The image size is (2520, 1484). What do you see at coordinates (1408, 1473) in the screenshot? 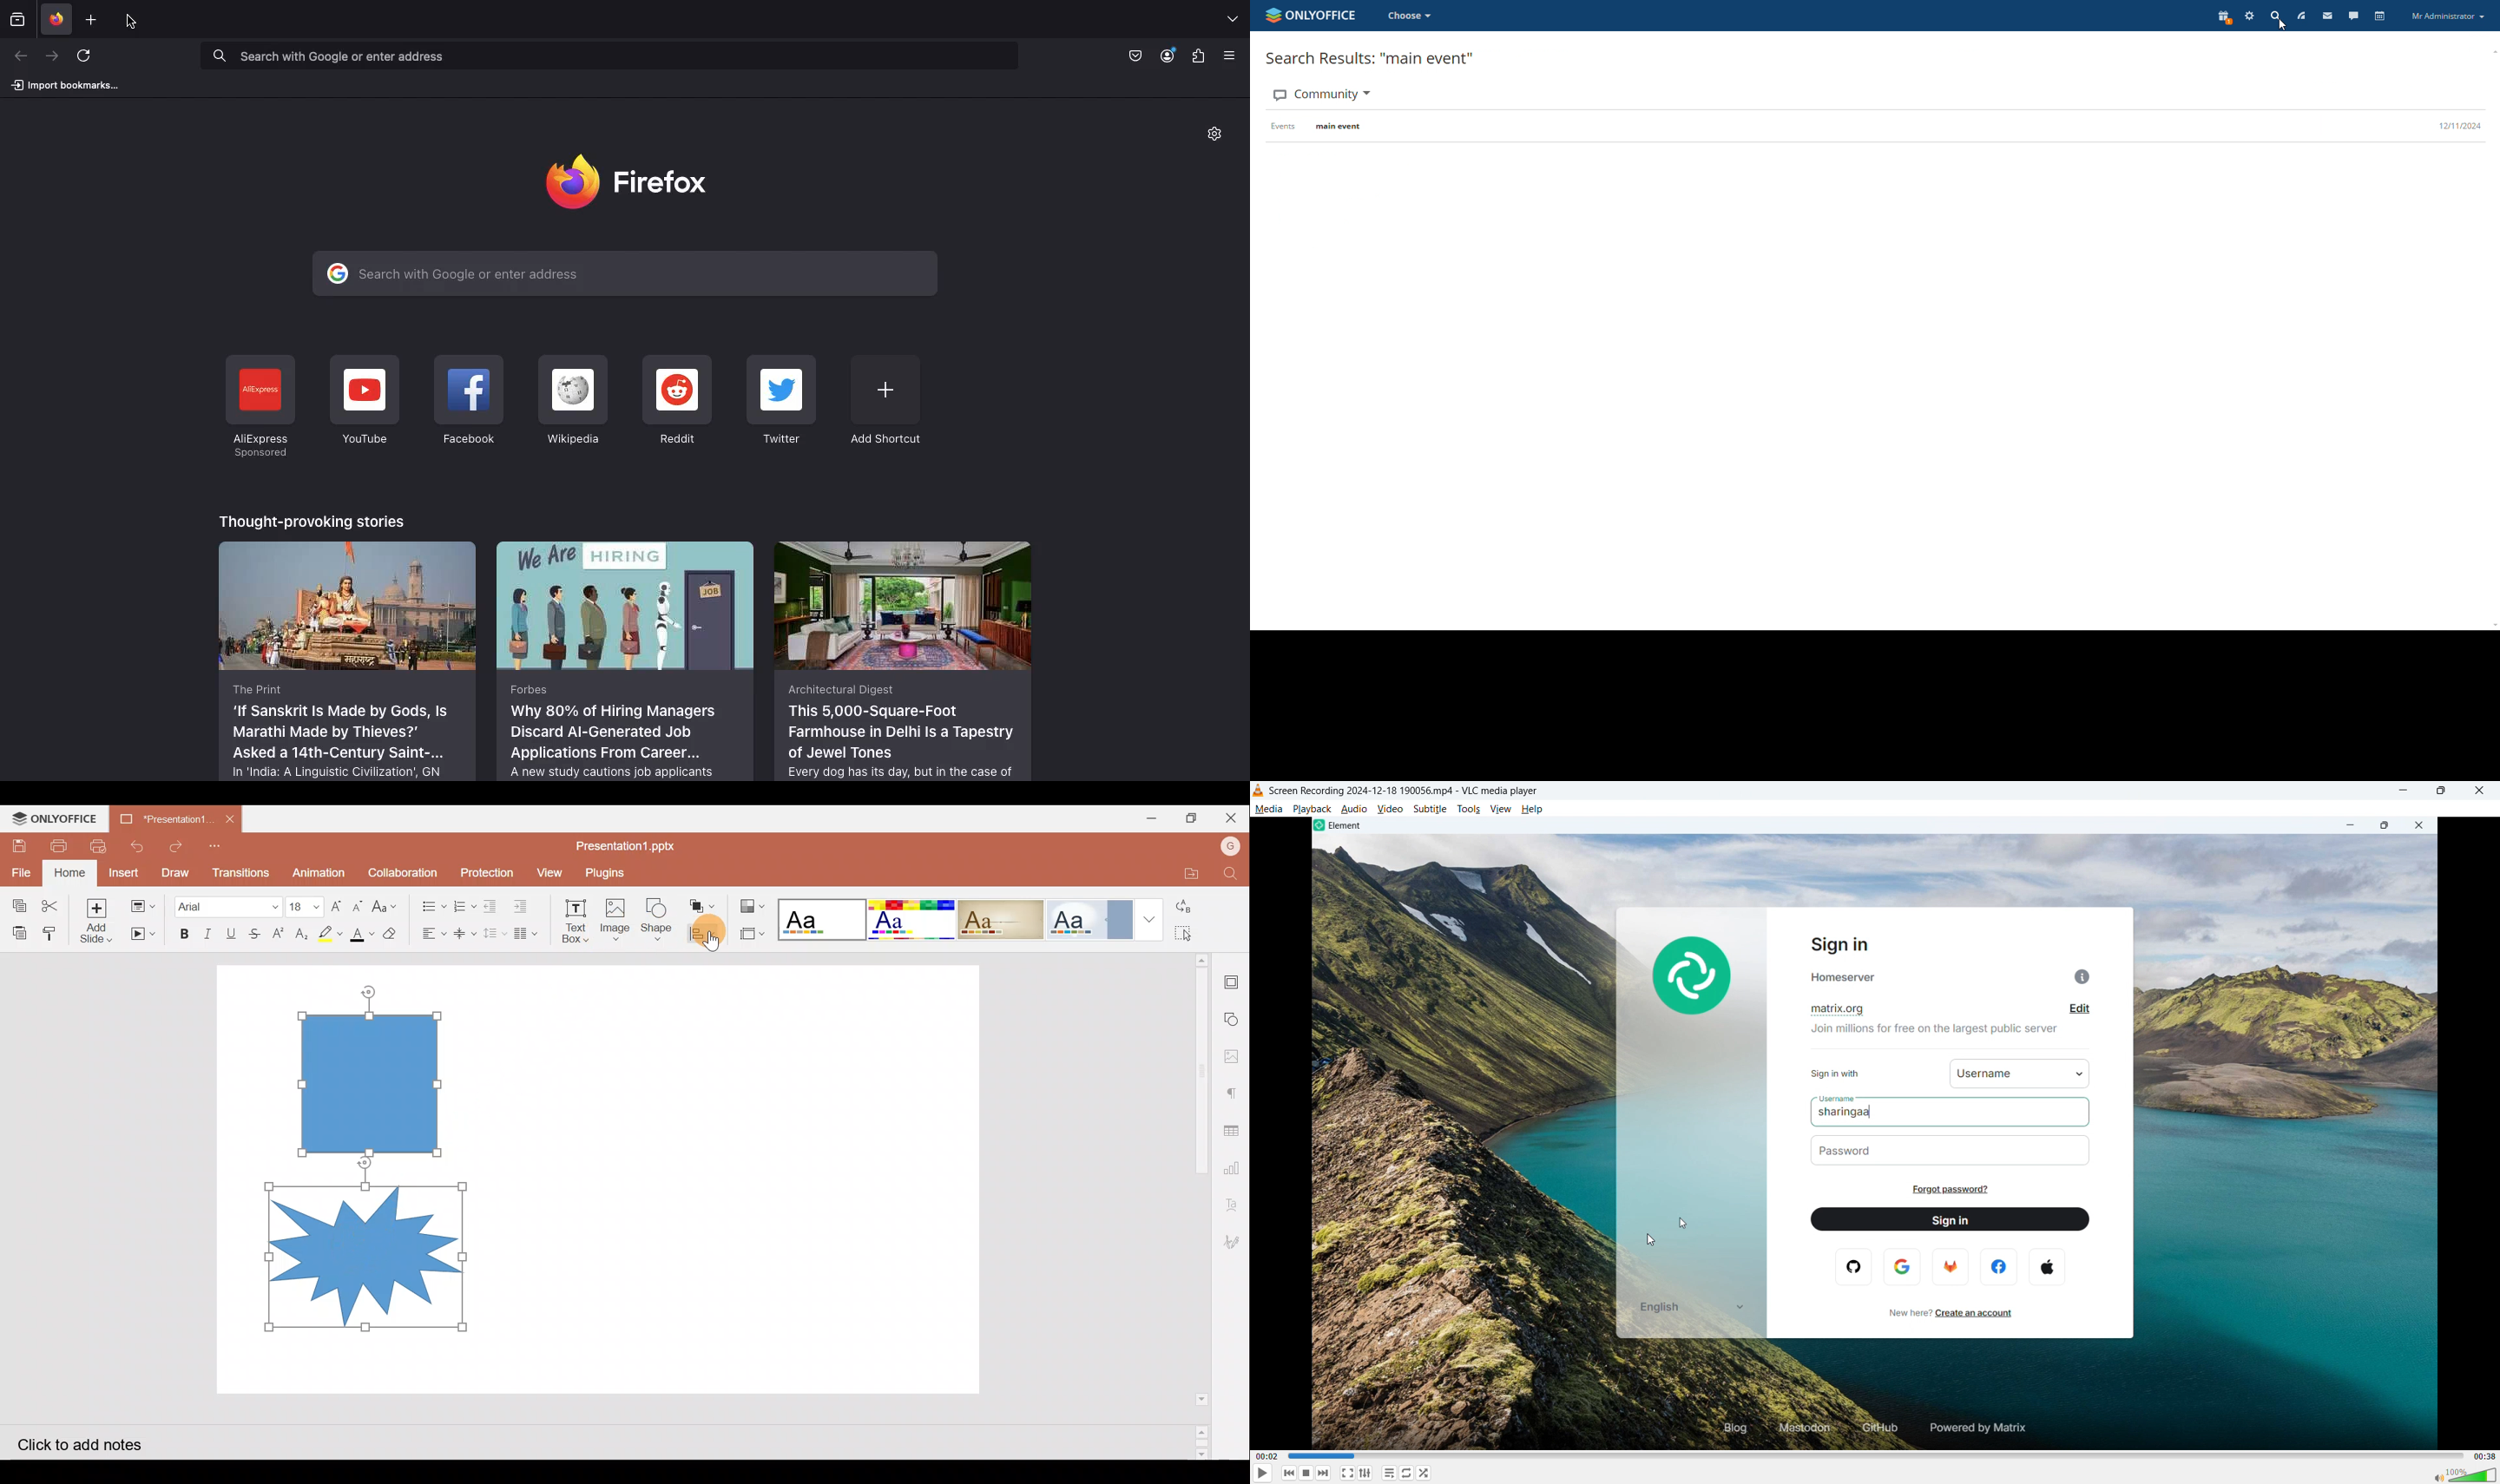
I see `Toggle between loop all, loop one and no loop ` at bounding box center [1408, 1473].